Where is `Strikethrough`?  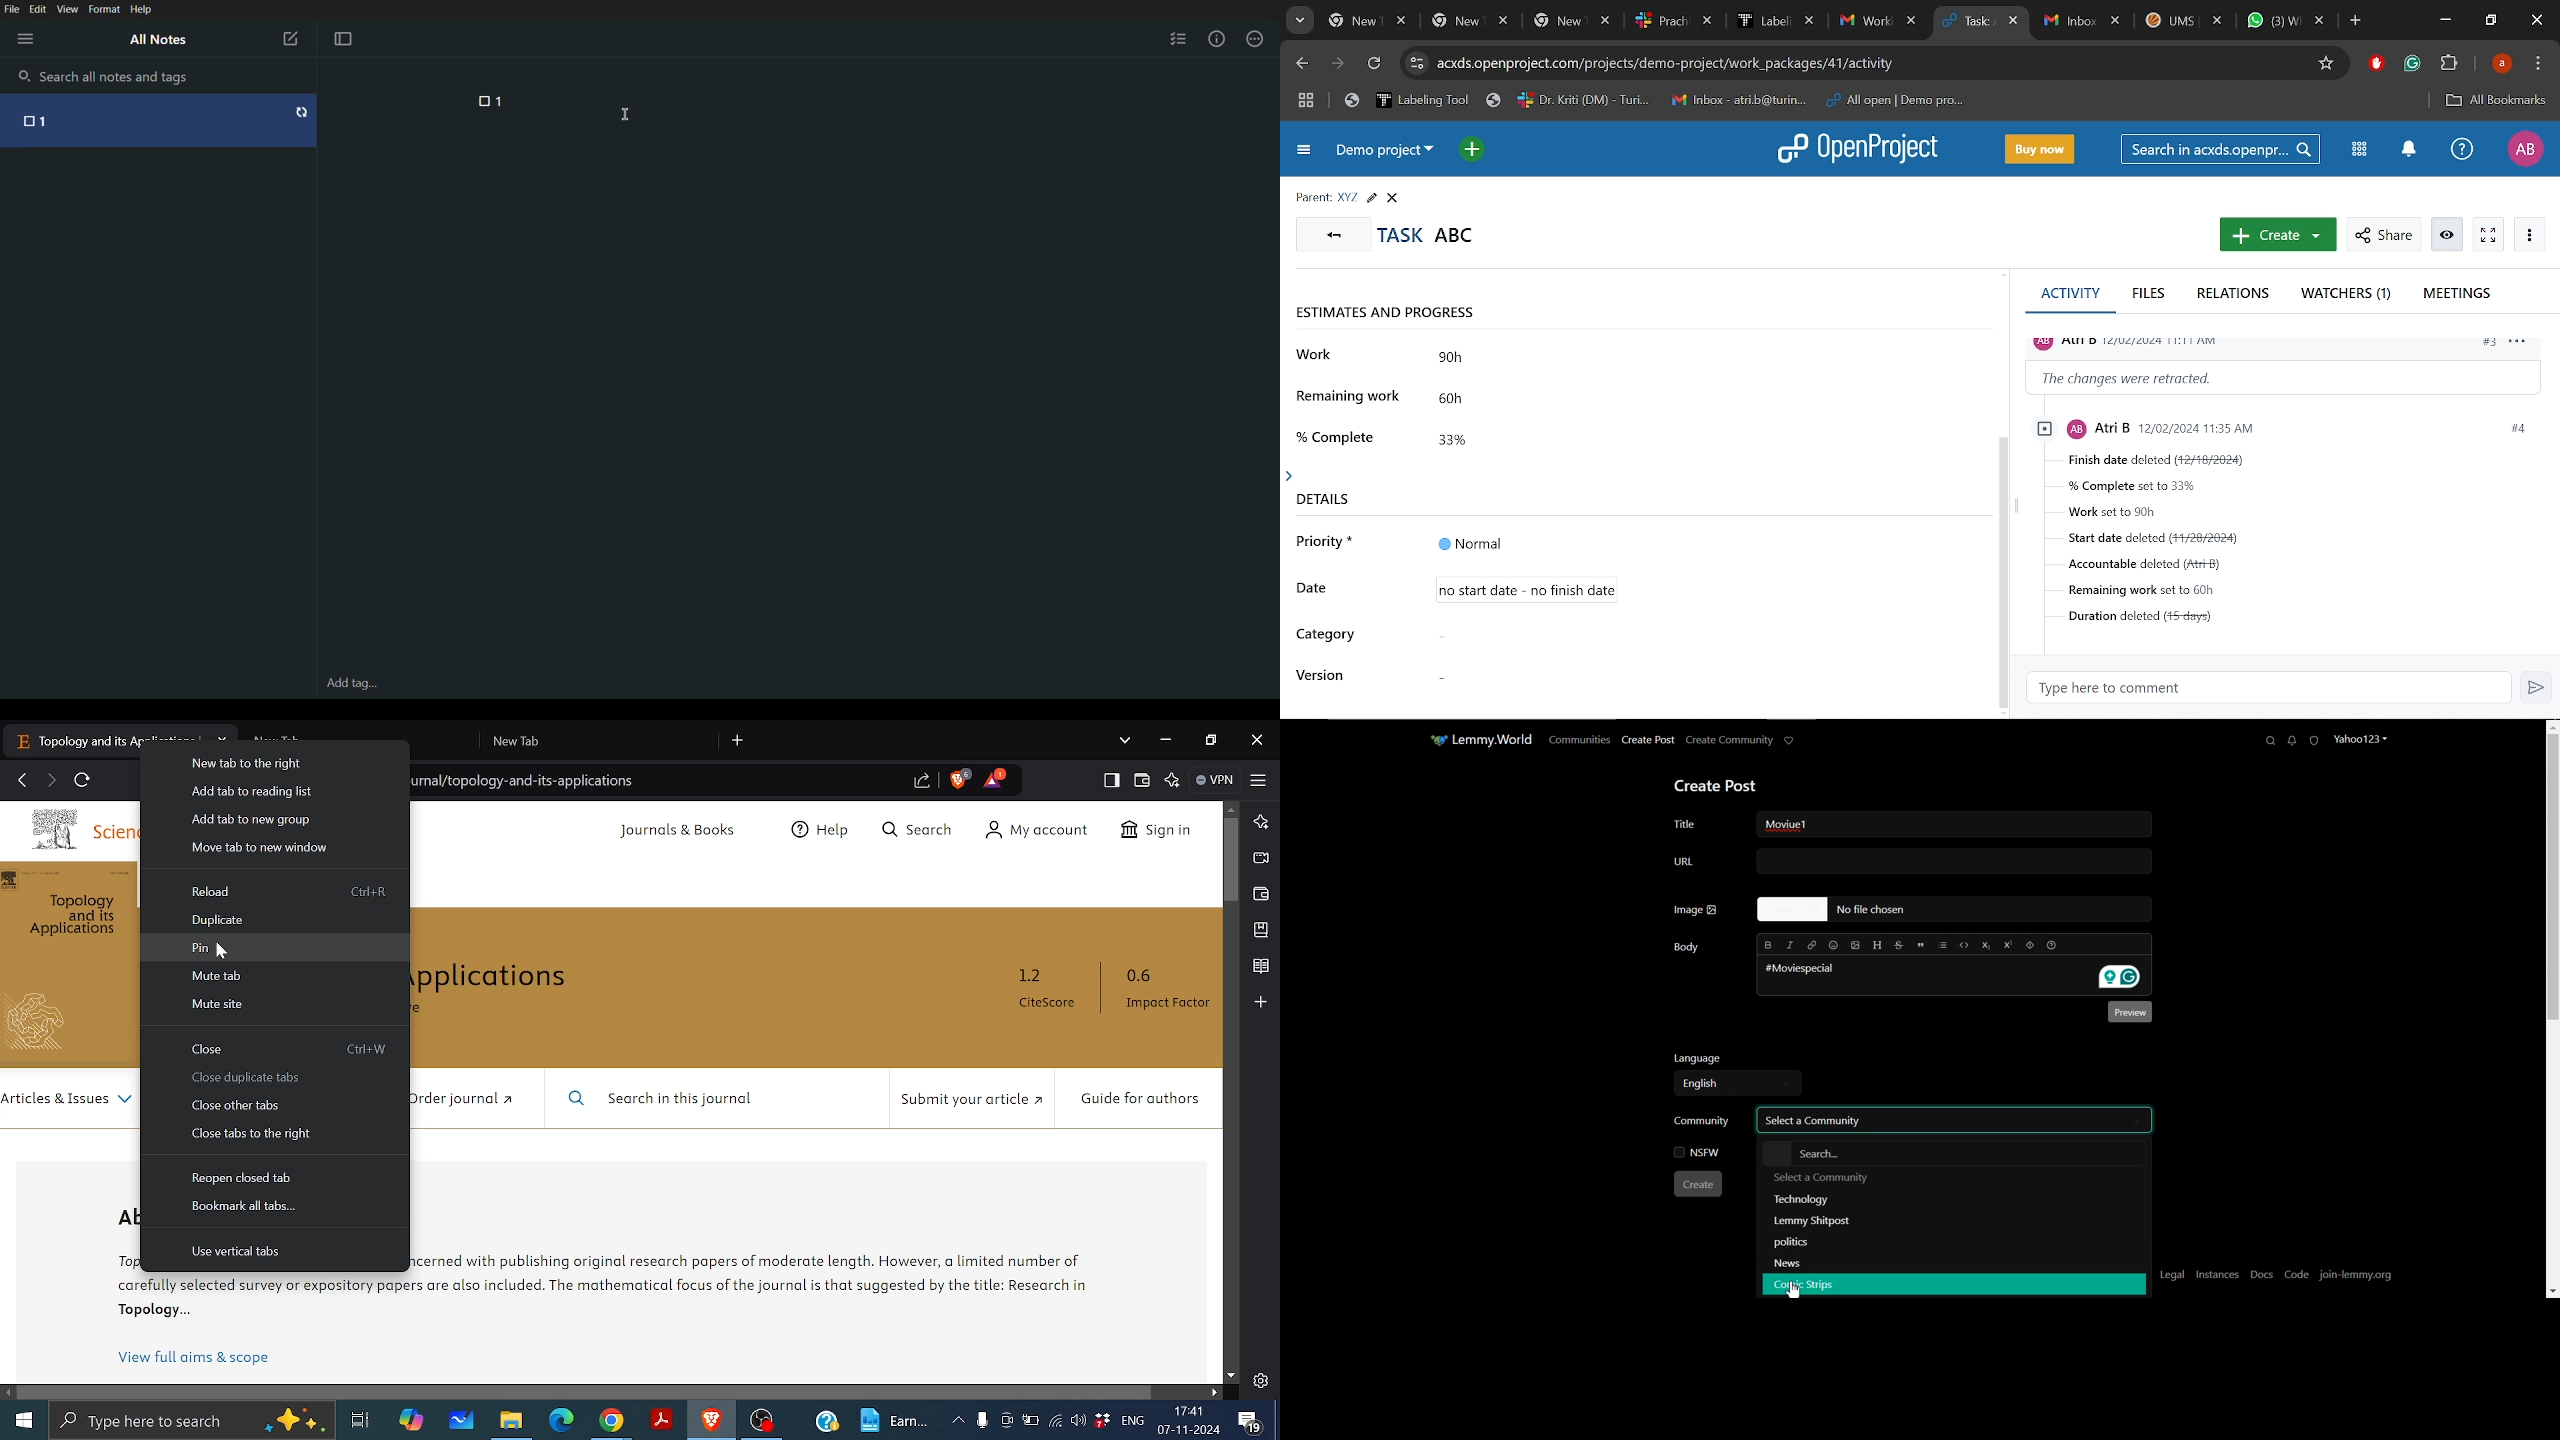 Strikethrough is located at coordinates (1897, 944).